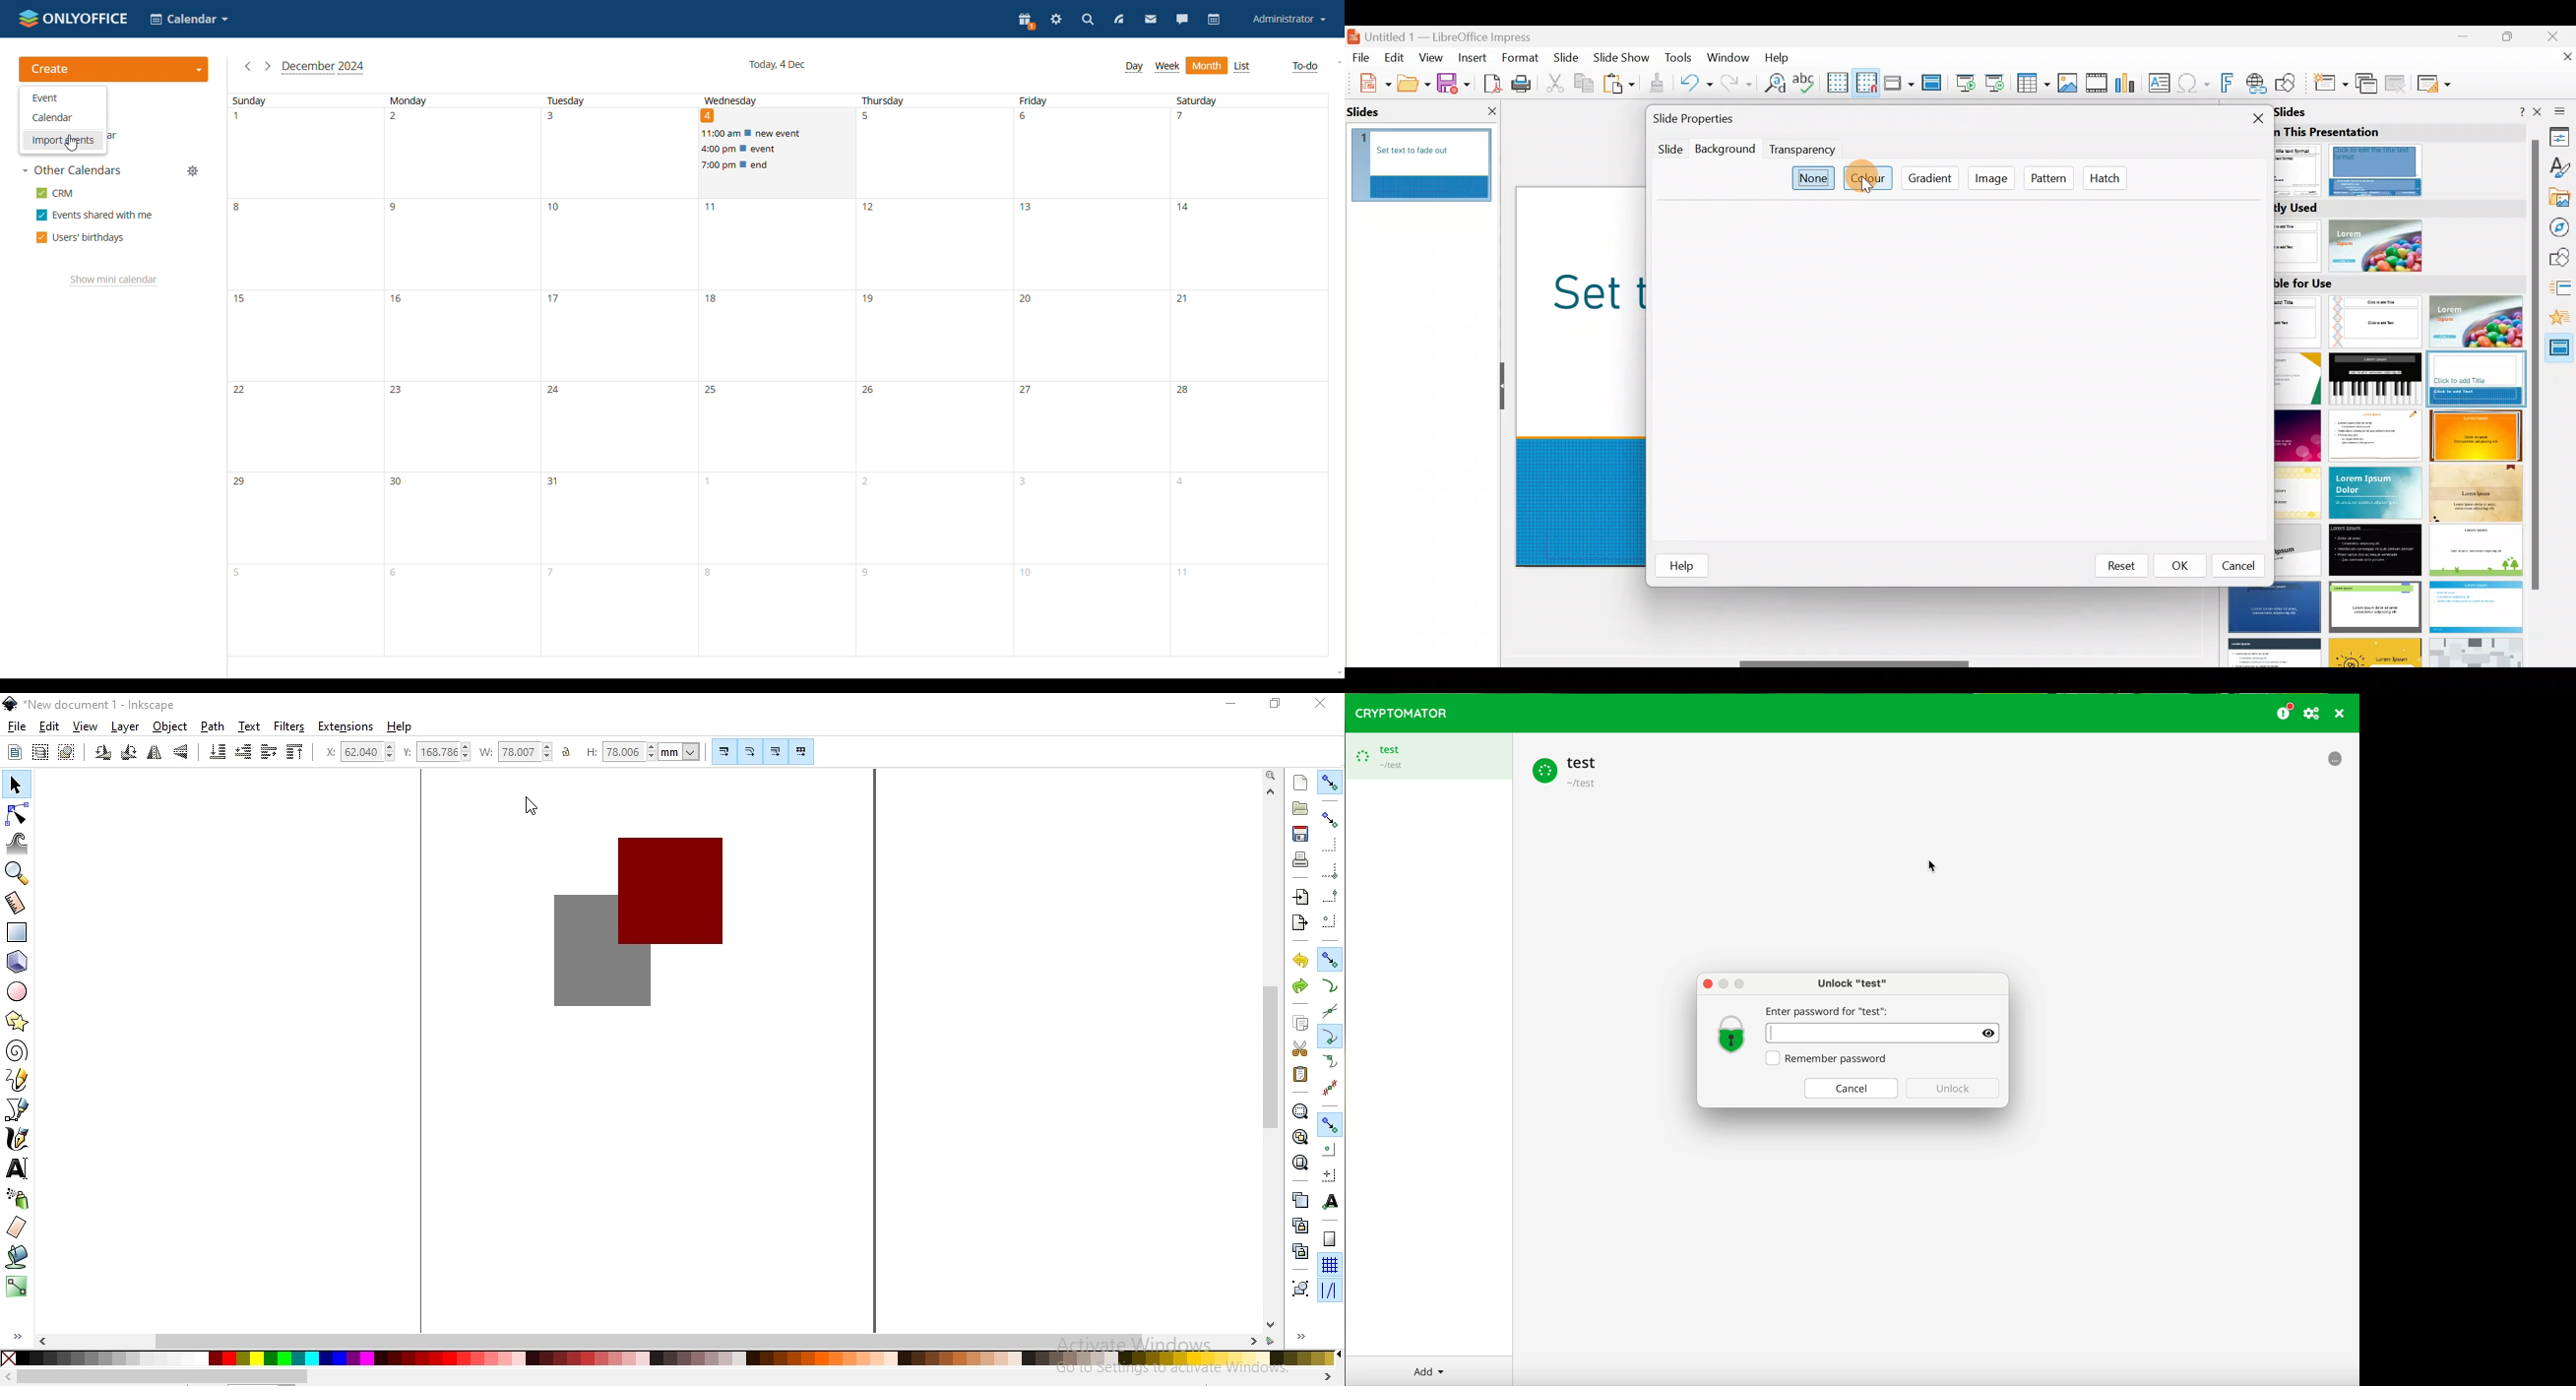  I want to click on users' birthdays, so click(81, 238).